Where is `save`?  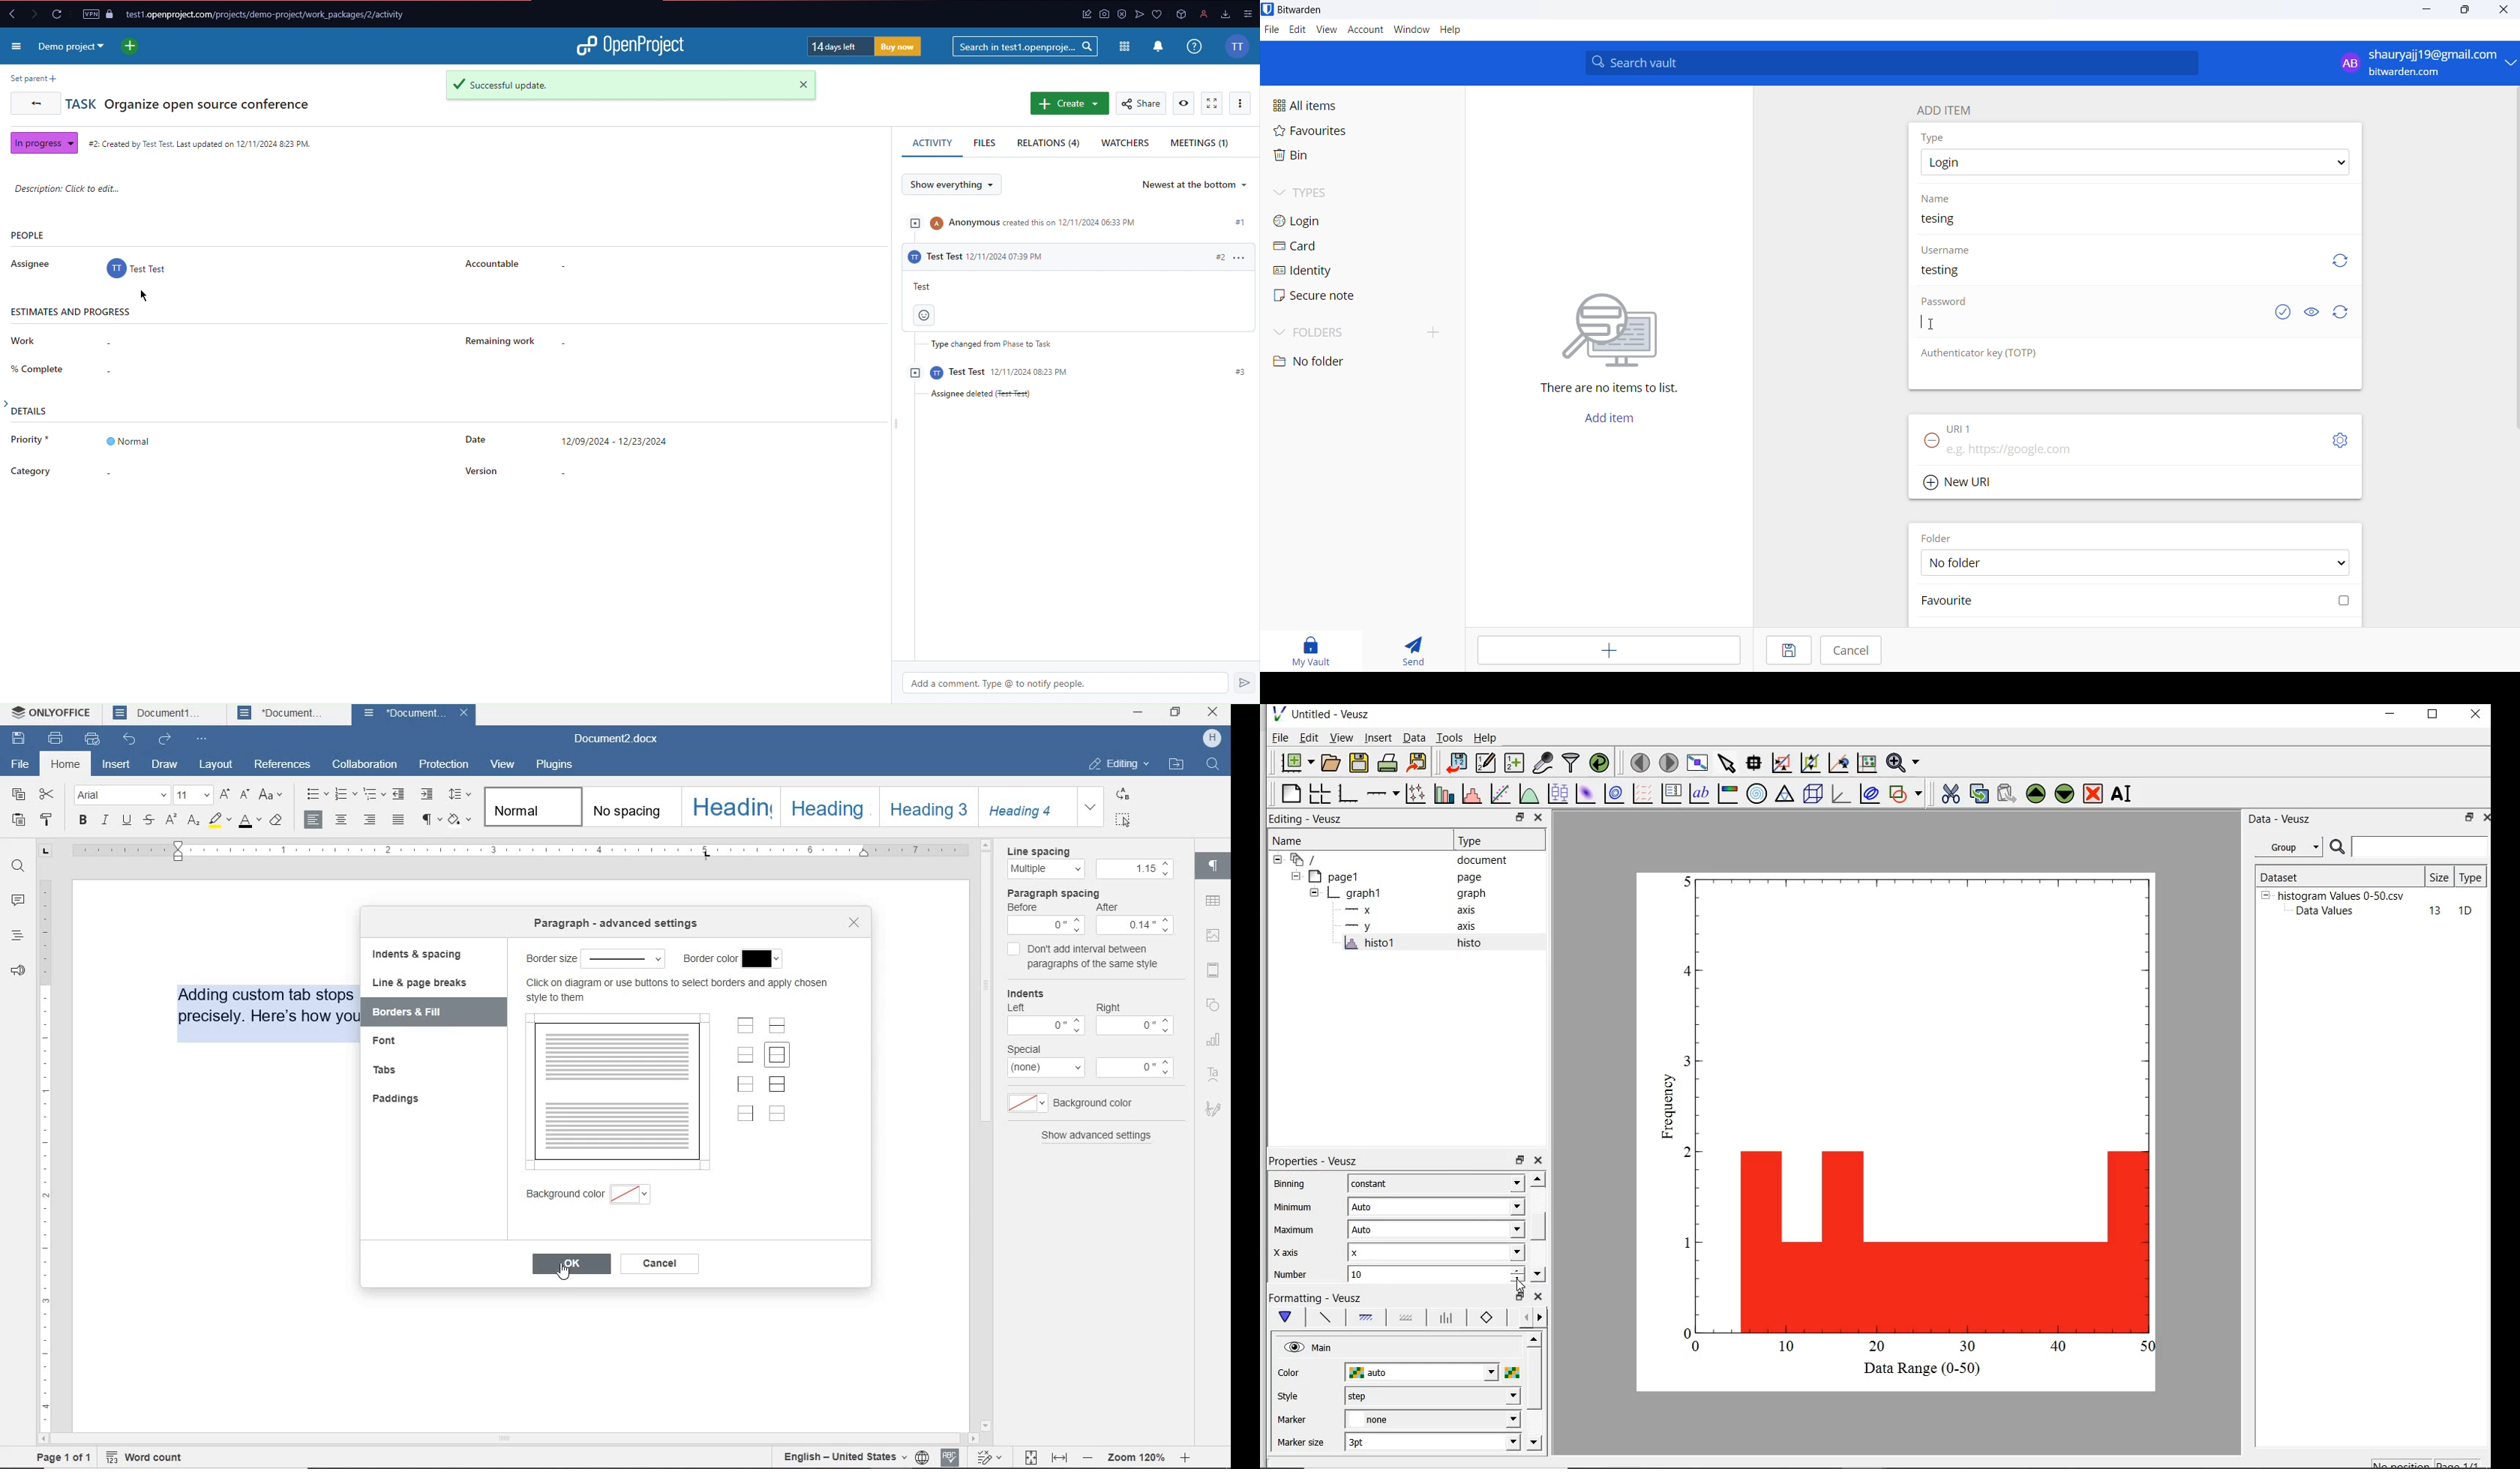
save is located at coordinates (18, 740).